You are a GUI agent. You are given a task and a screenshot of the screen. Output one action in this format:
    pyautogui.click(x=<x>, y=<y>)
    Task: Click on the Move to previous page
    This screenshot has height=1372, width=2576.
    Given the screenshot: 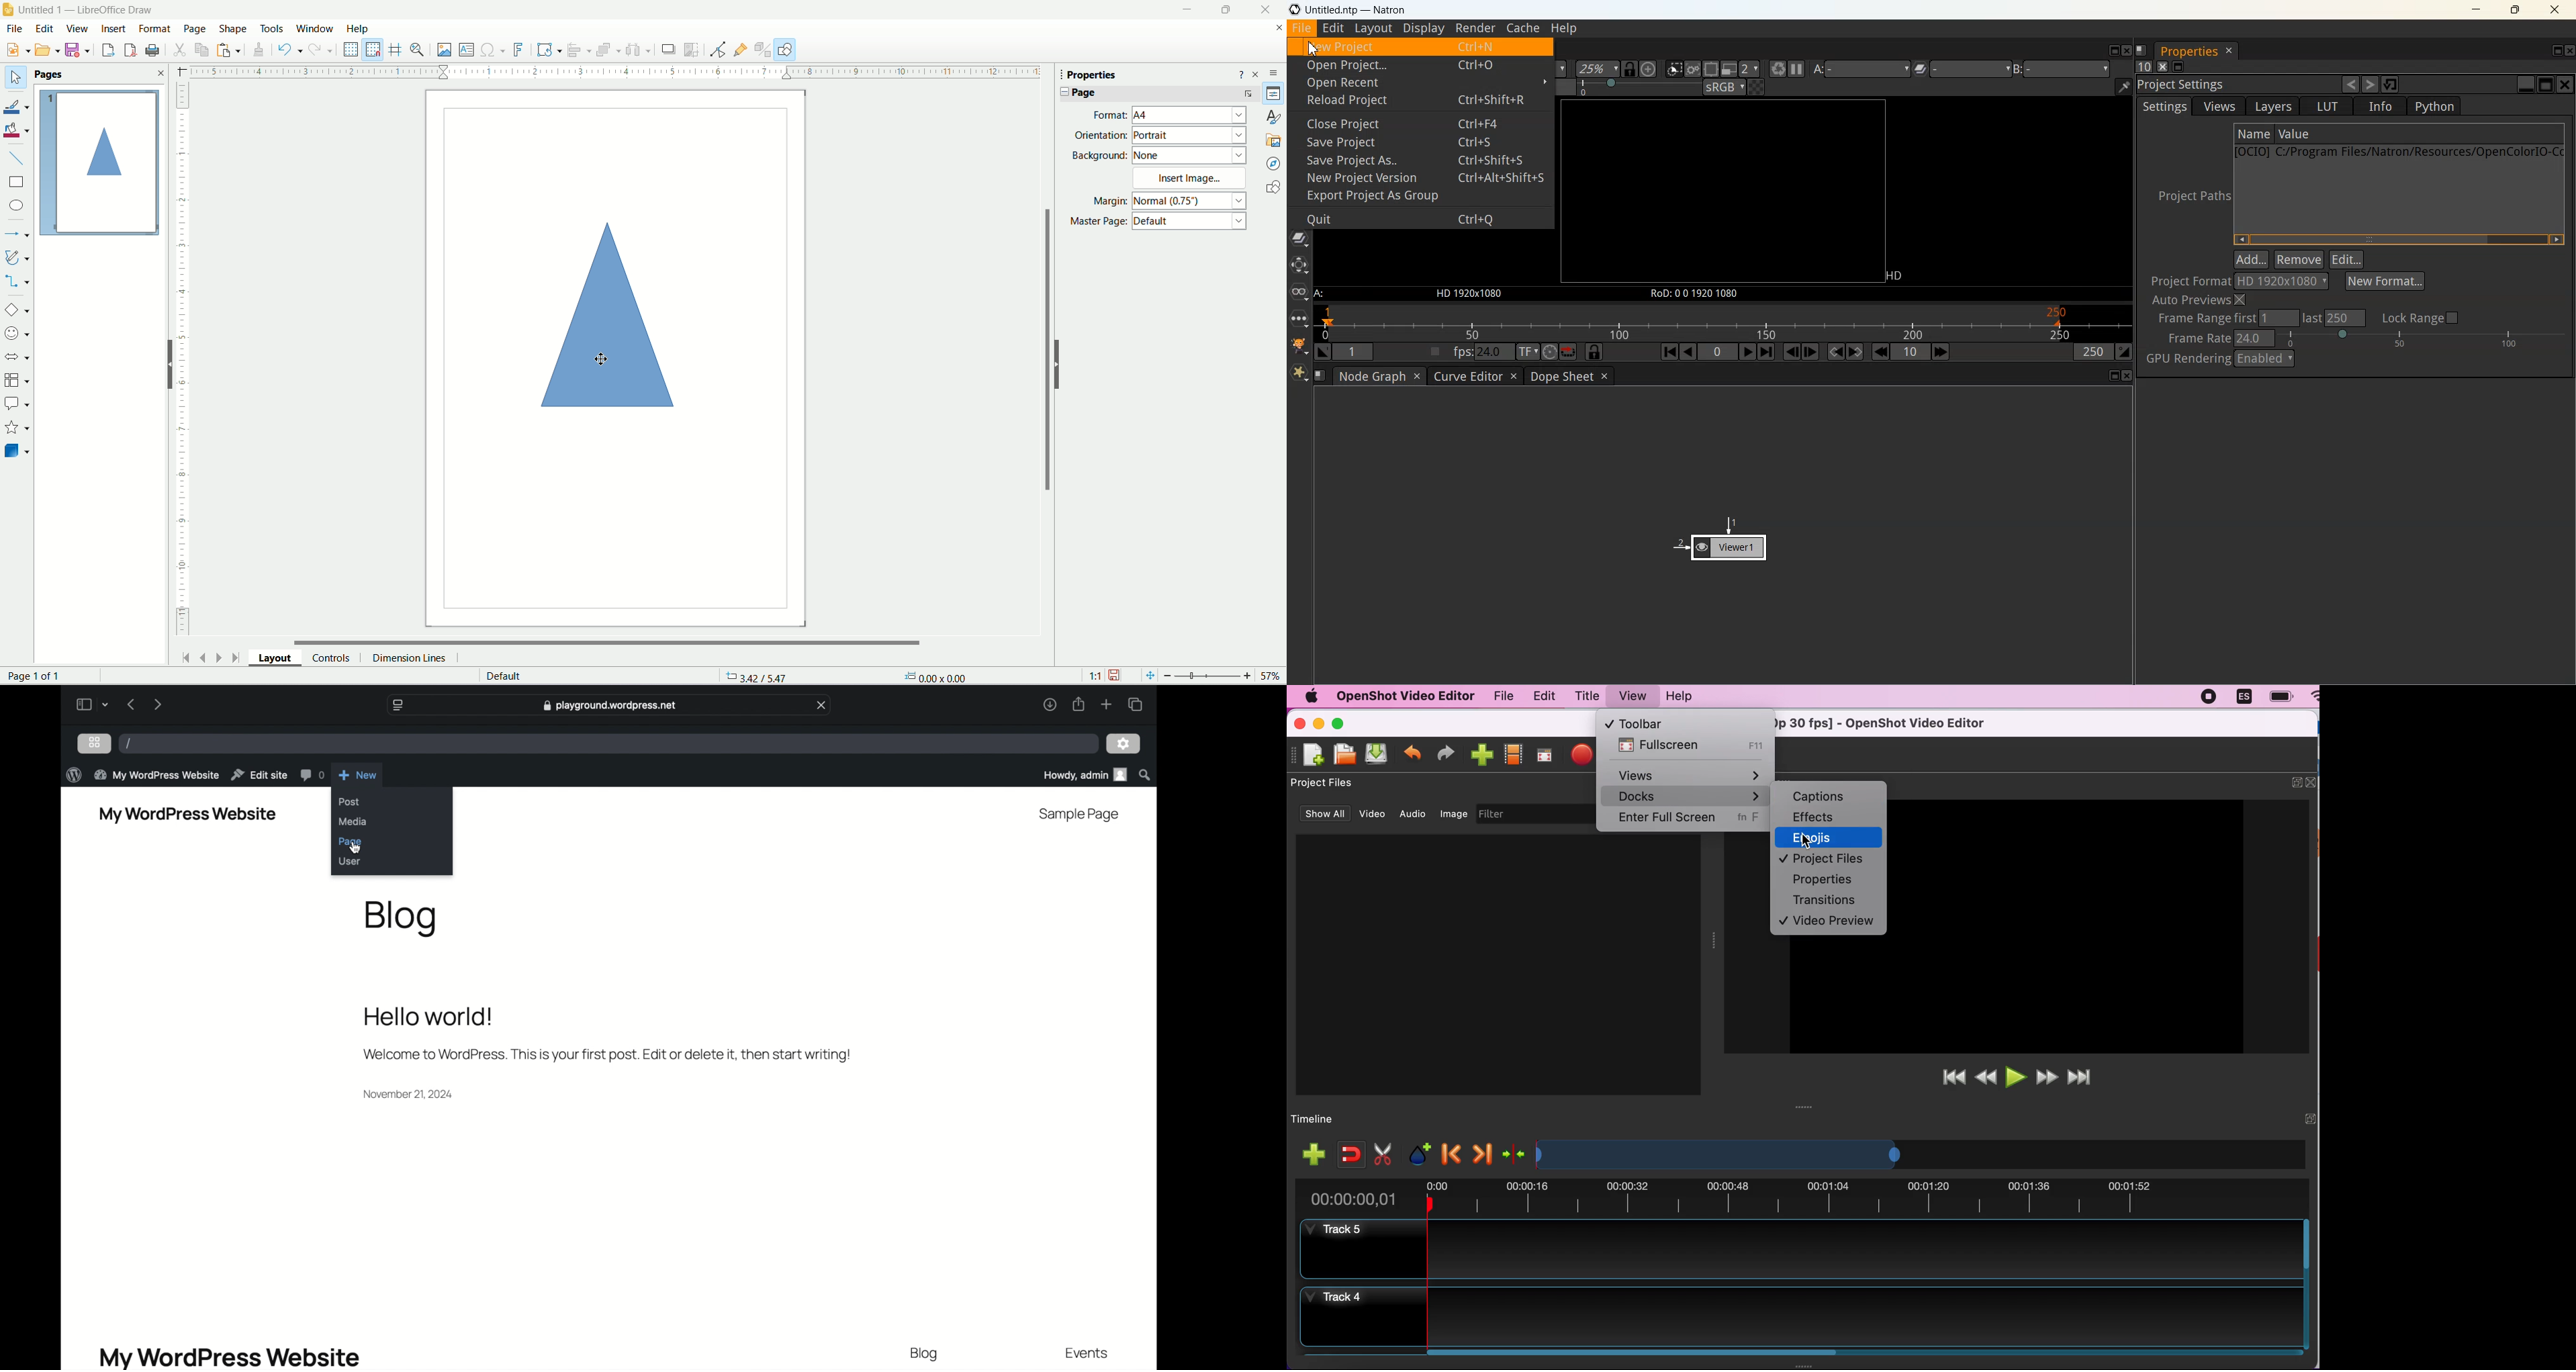 What is the action you would take?
    pyautogui.click(x=201, y=657)
    